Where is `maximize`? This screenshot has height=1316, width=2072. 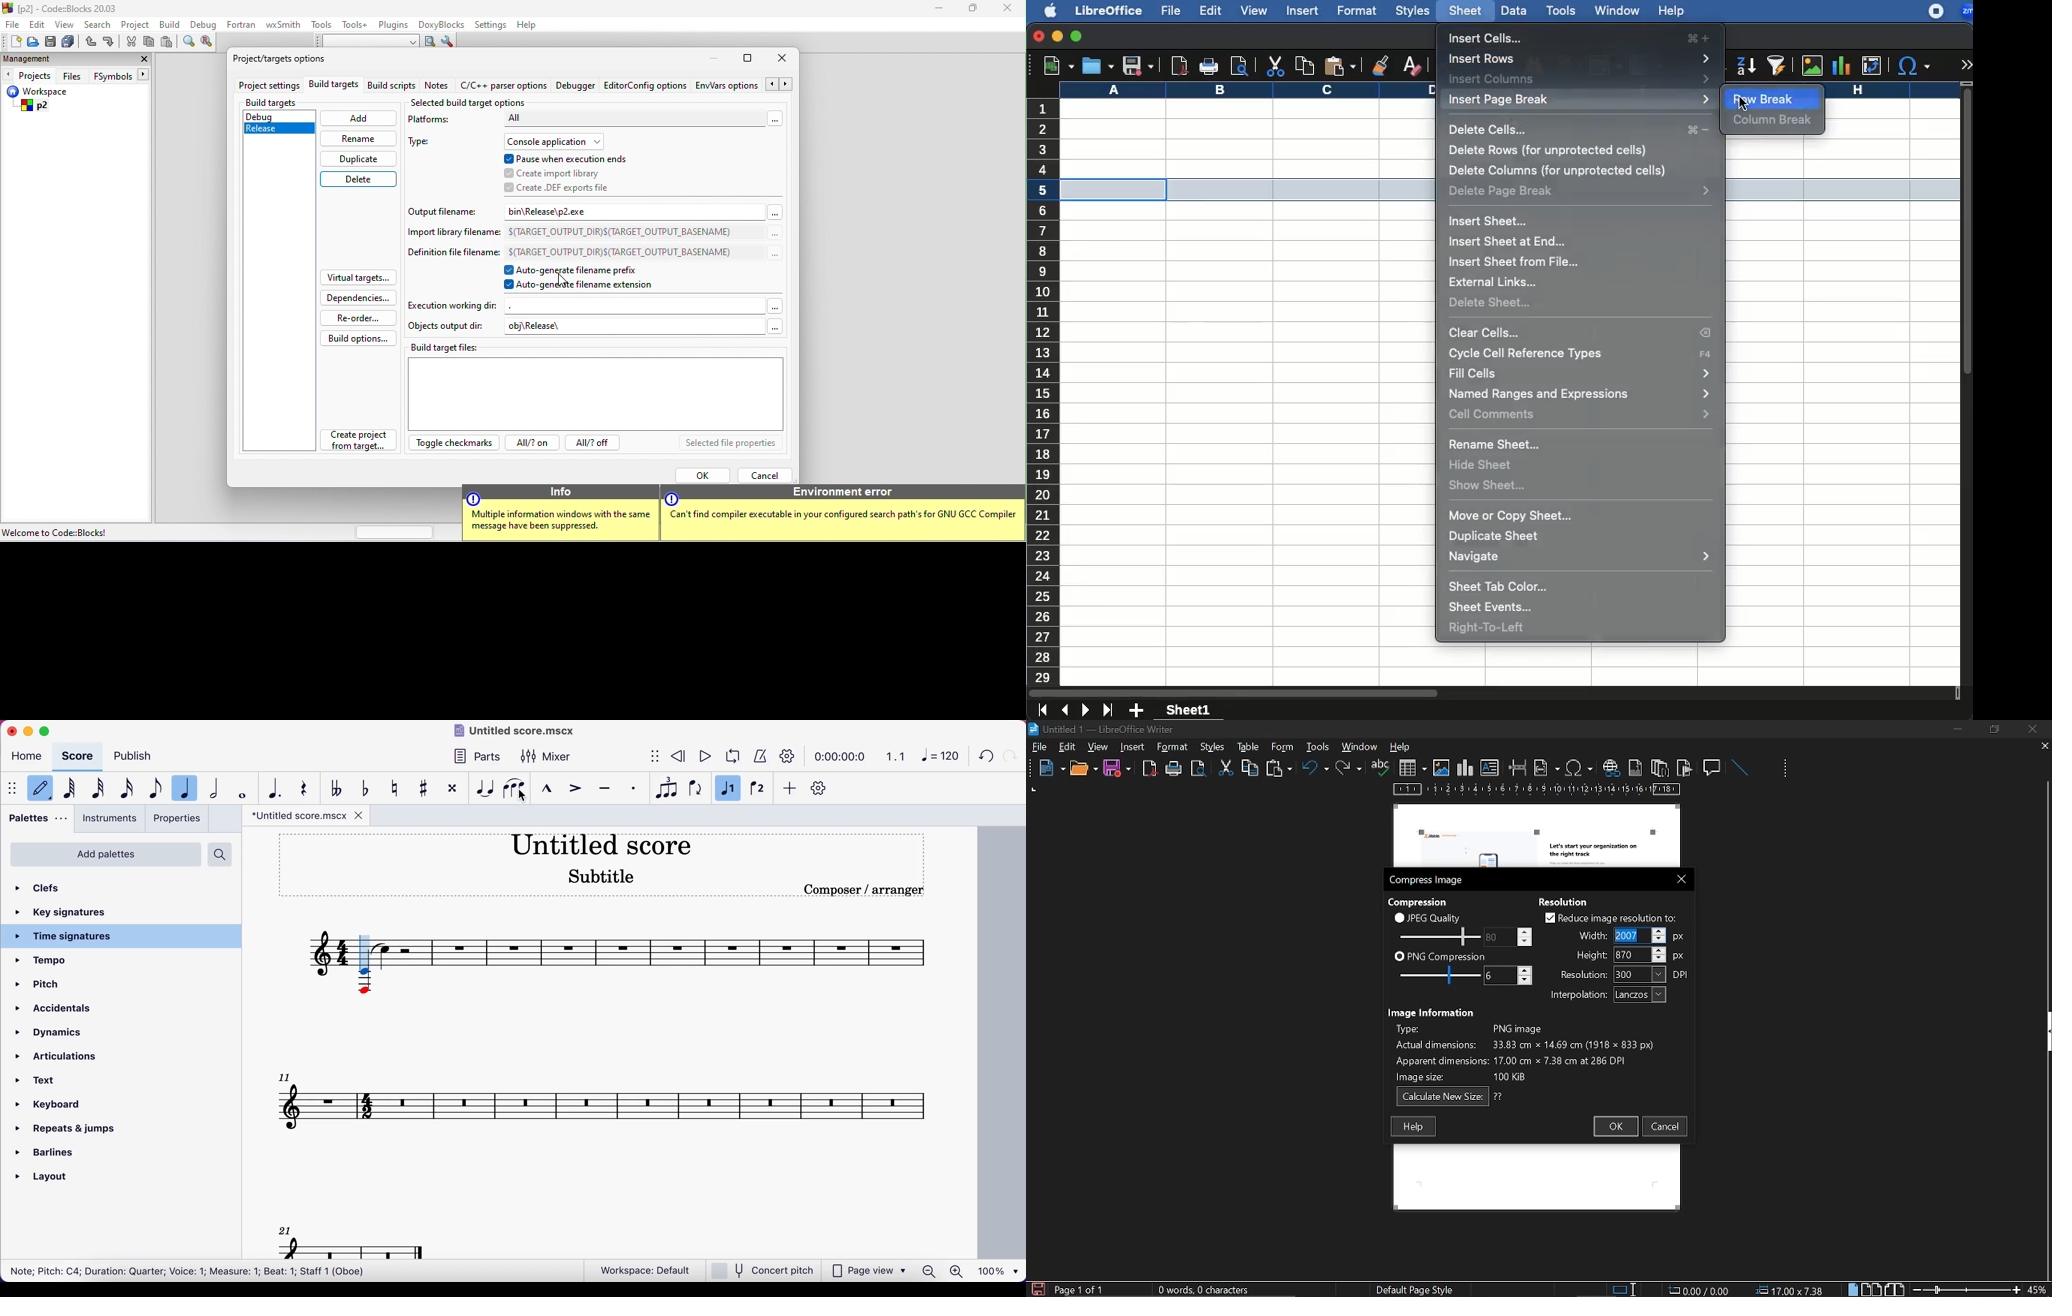 maximize is located at coordinates (750, 58).